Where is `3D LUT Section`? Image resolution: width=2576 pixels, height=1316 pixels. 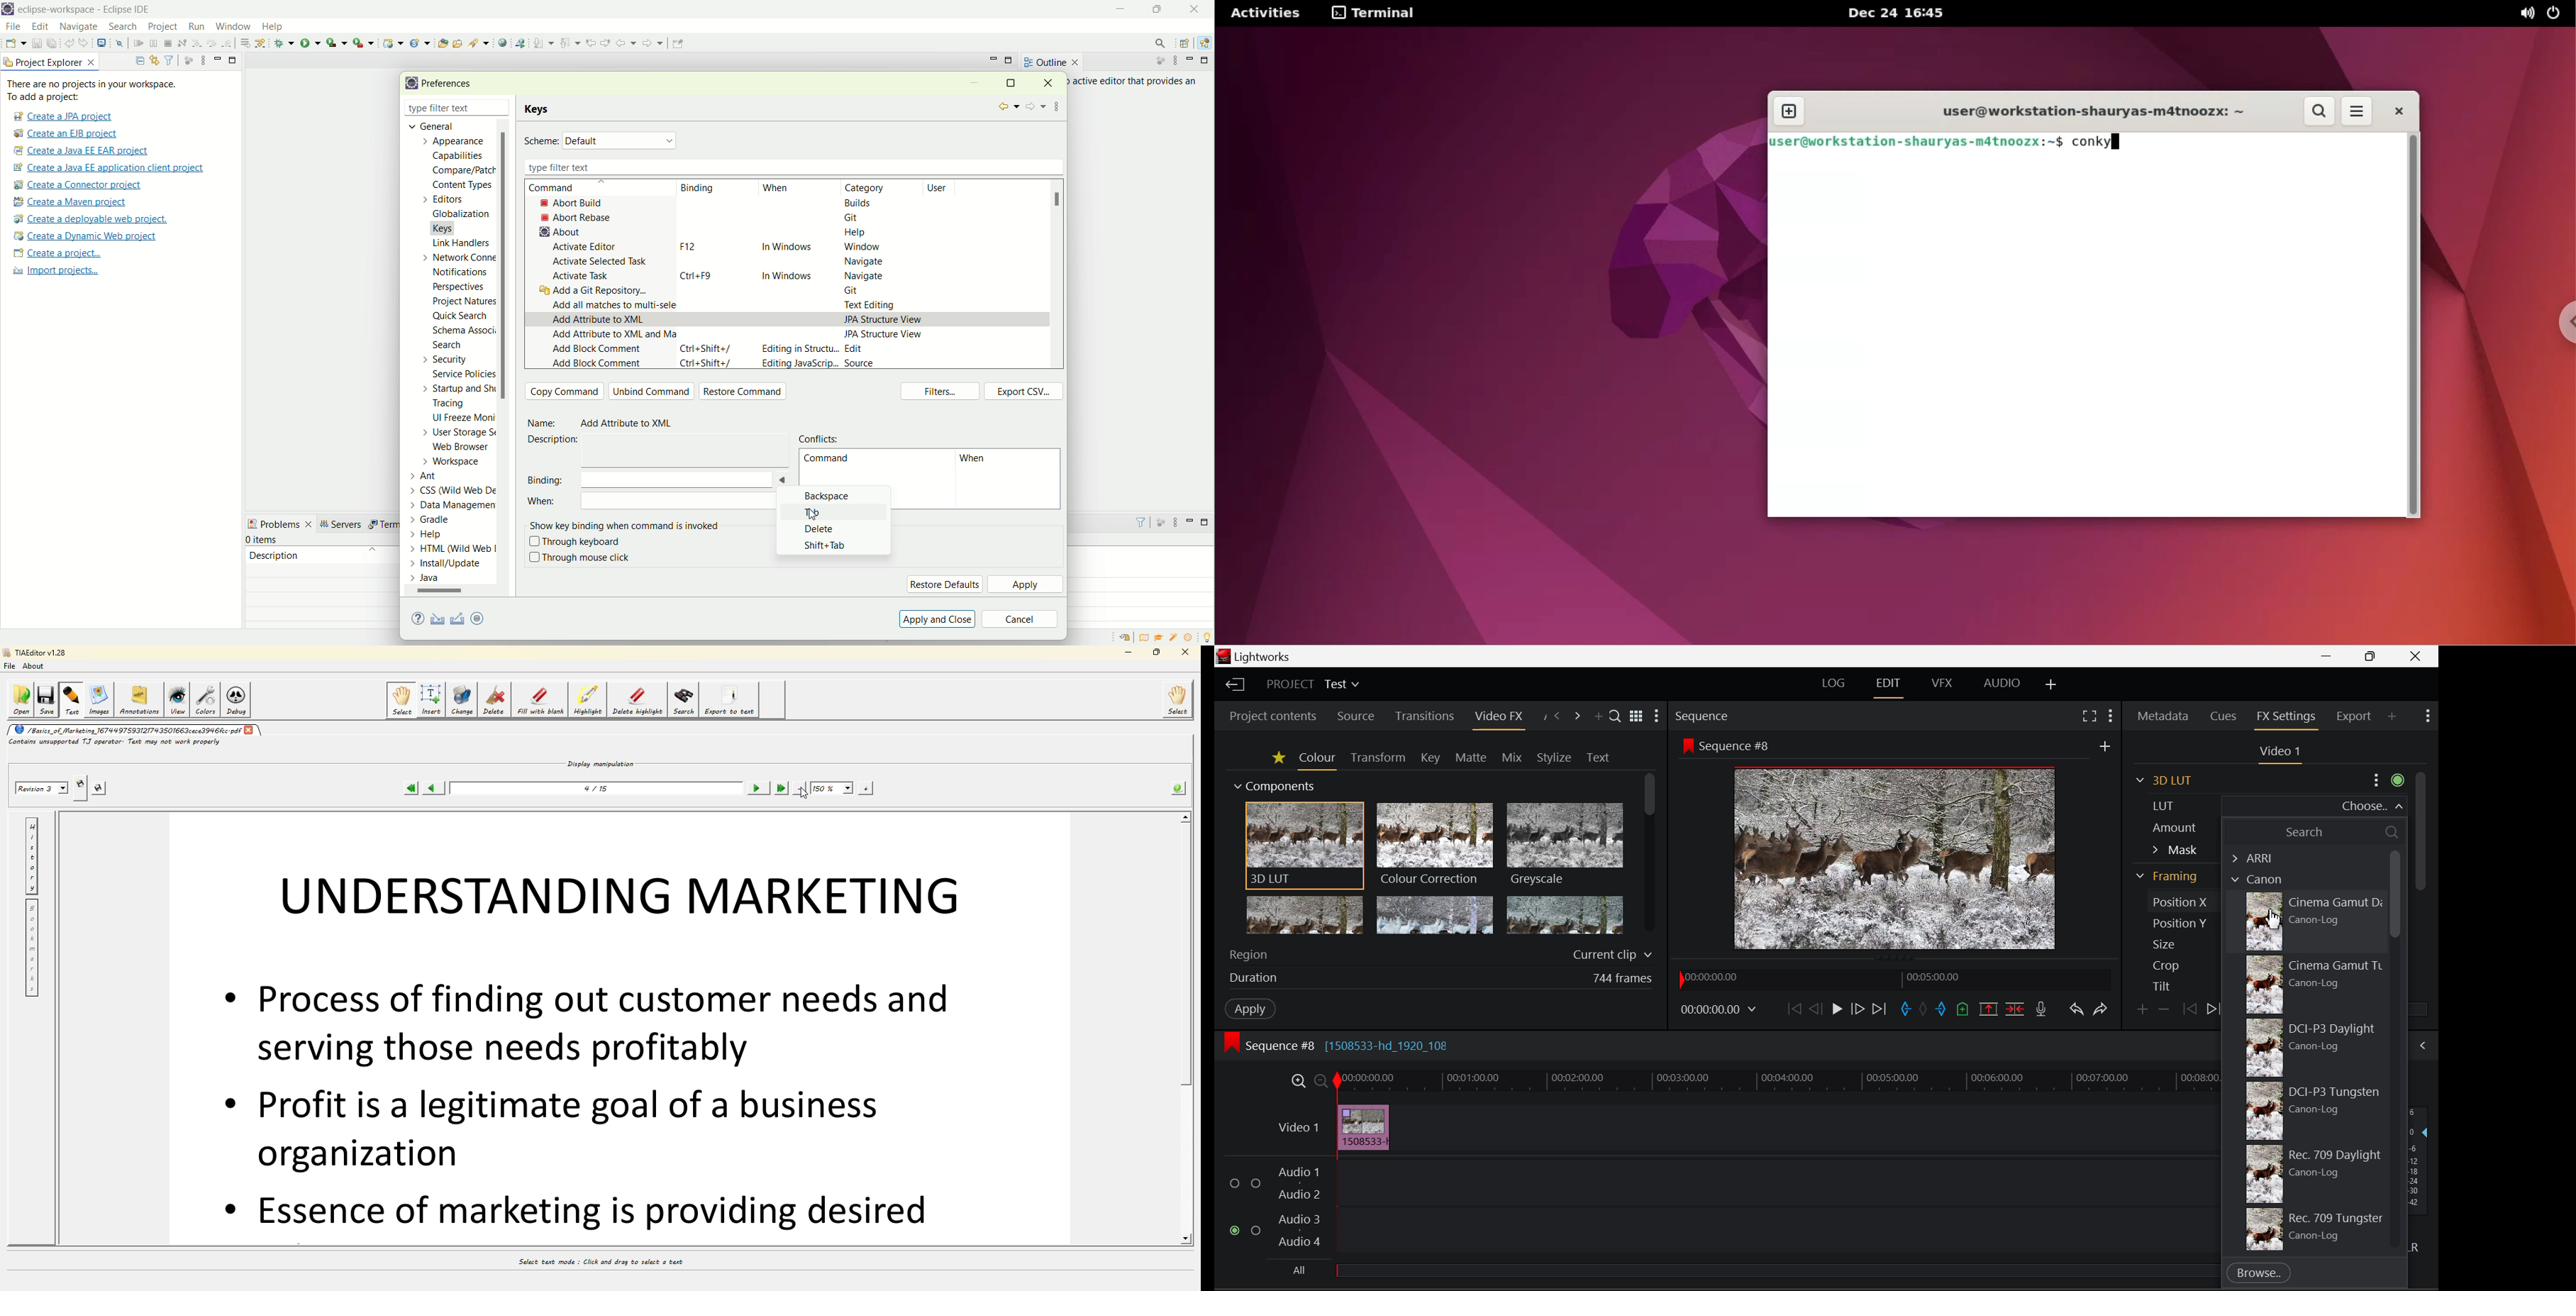
3D LUT Section is located at coordinates (2170, 779).